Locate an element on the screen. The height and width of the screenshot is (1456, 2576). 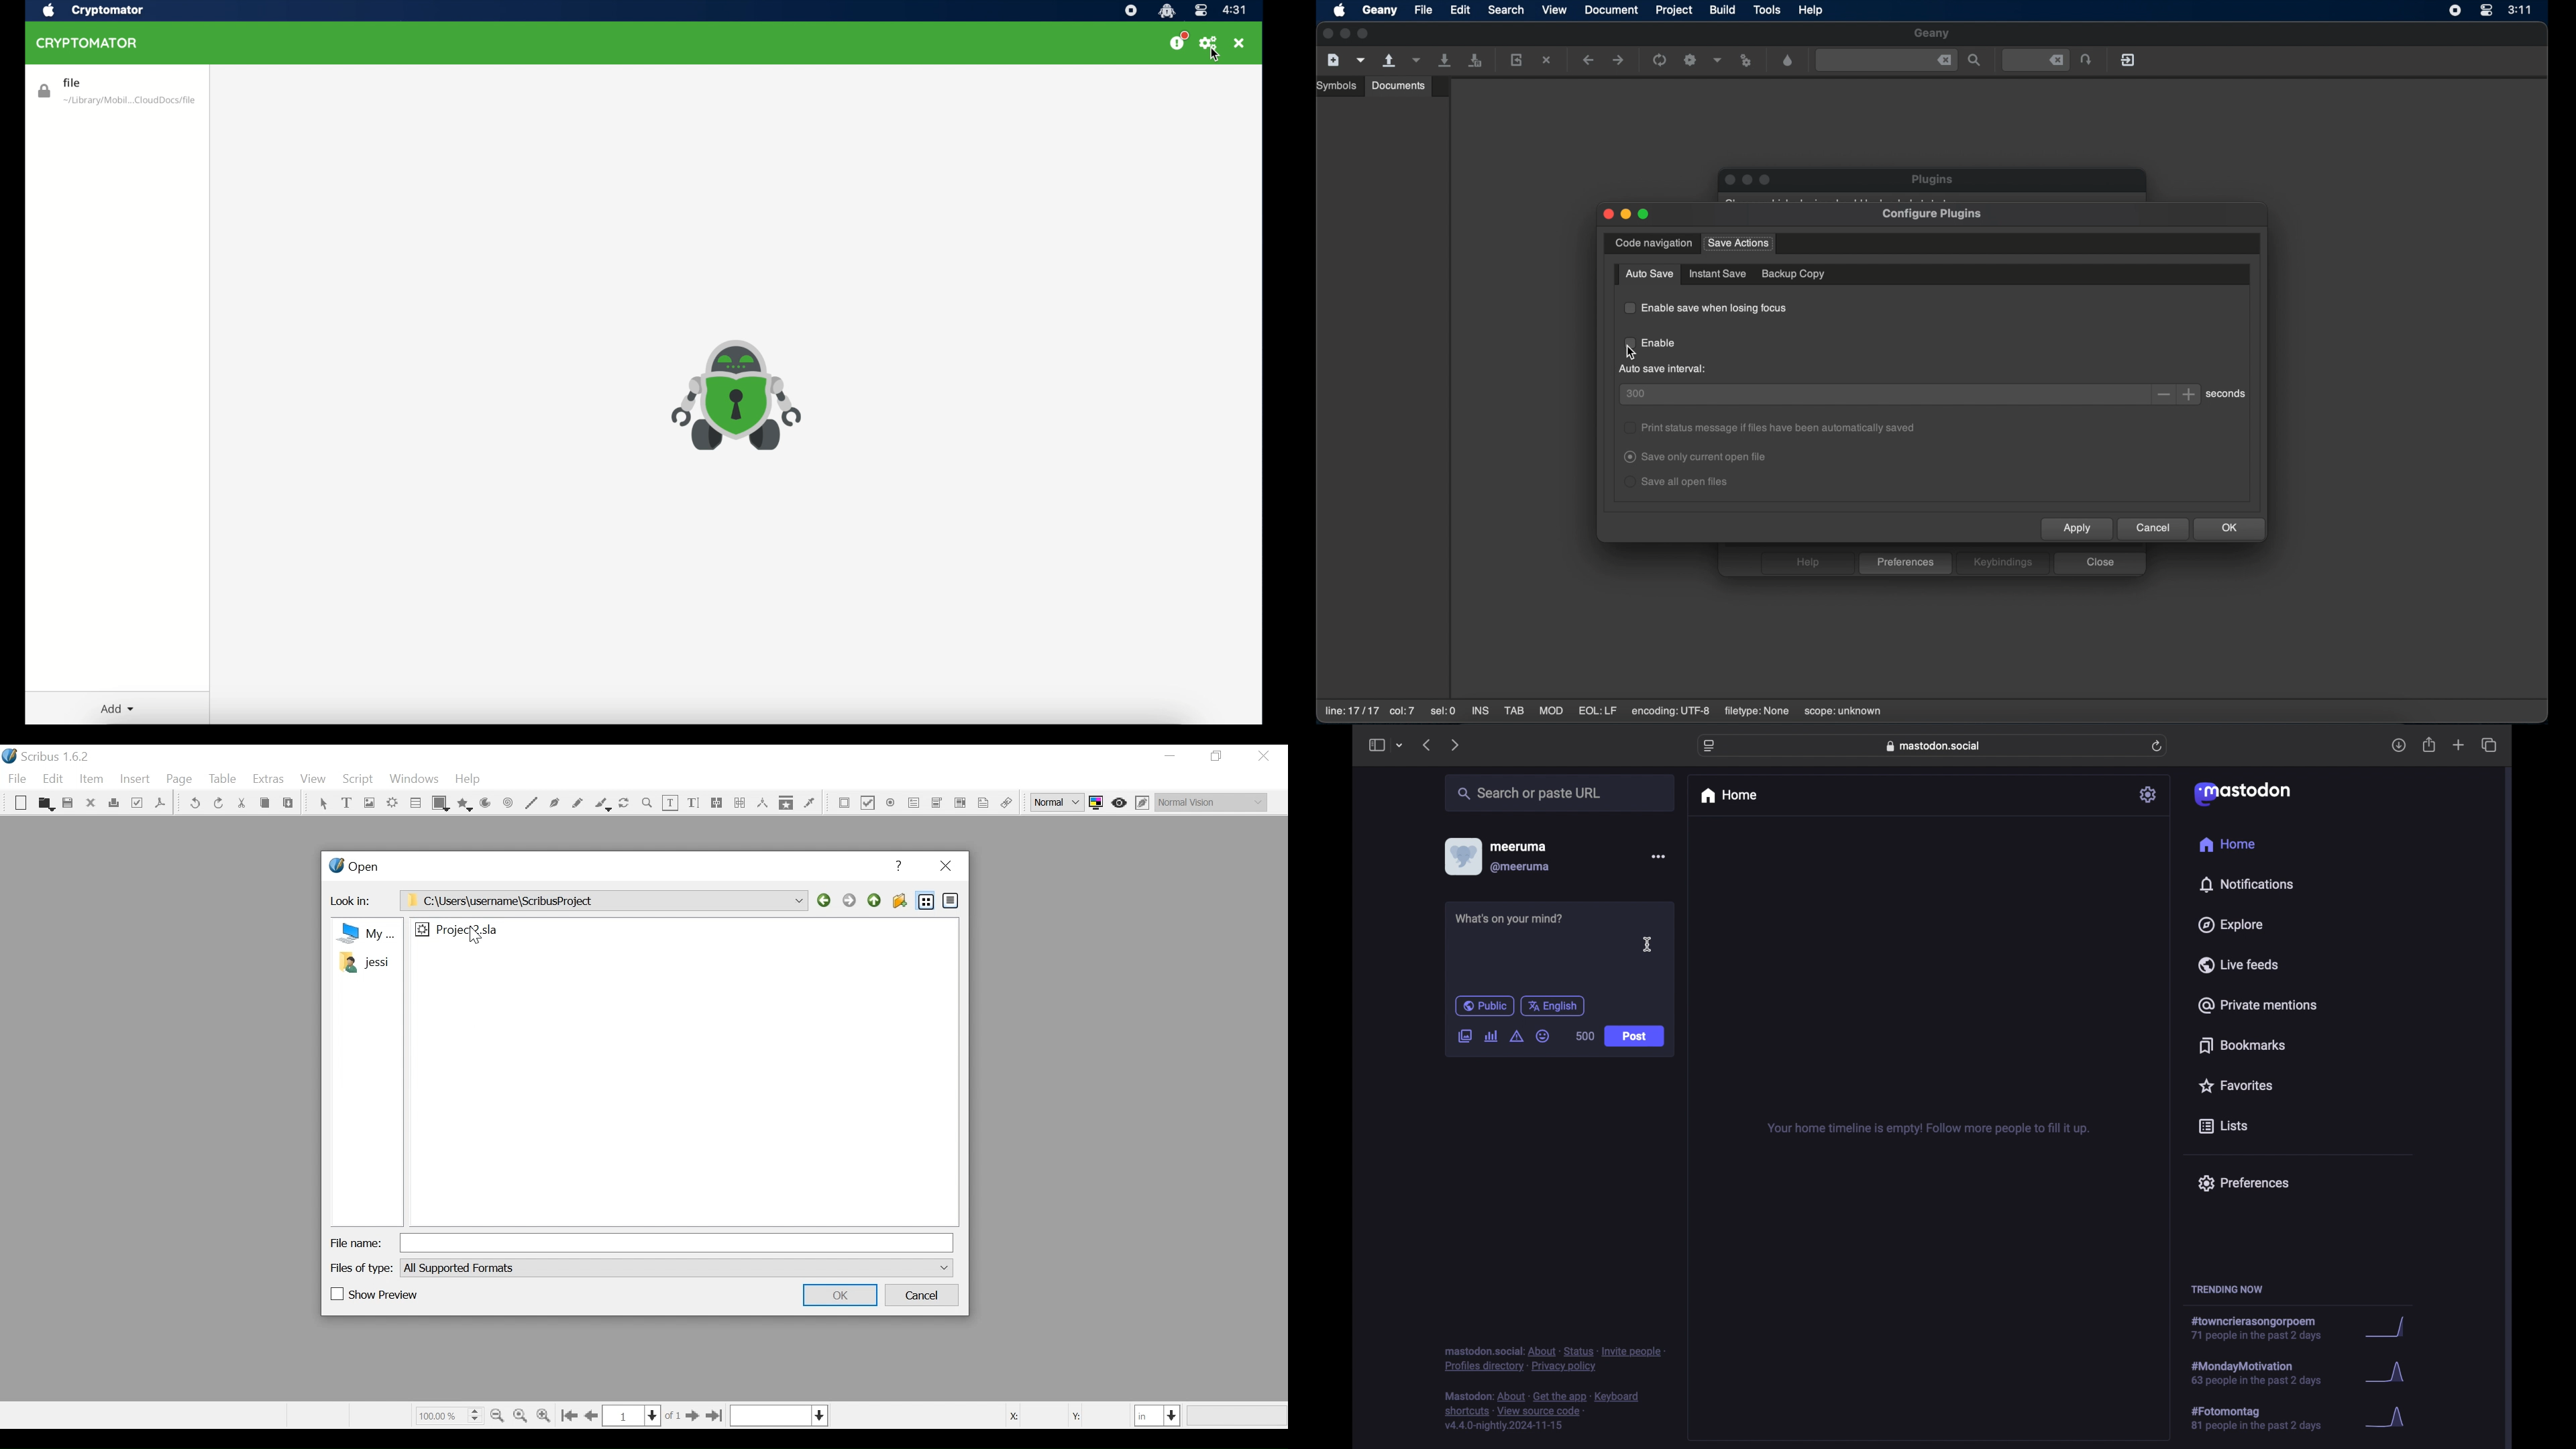
website settings is located at coordinates (1709, 747).